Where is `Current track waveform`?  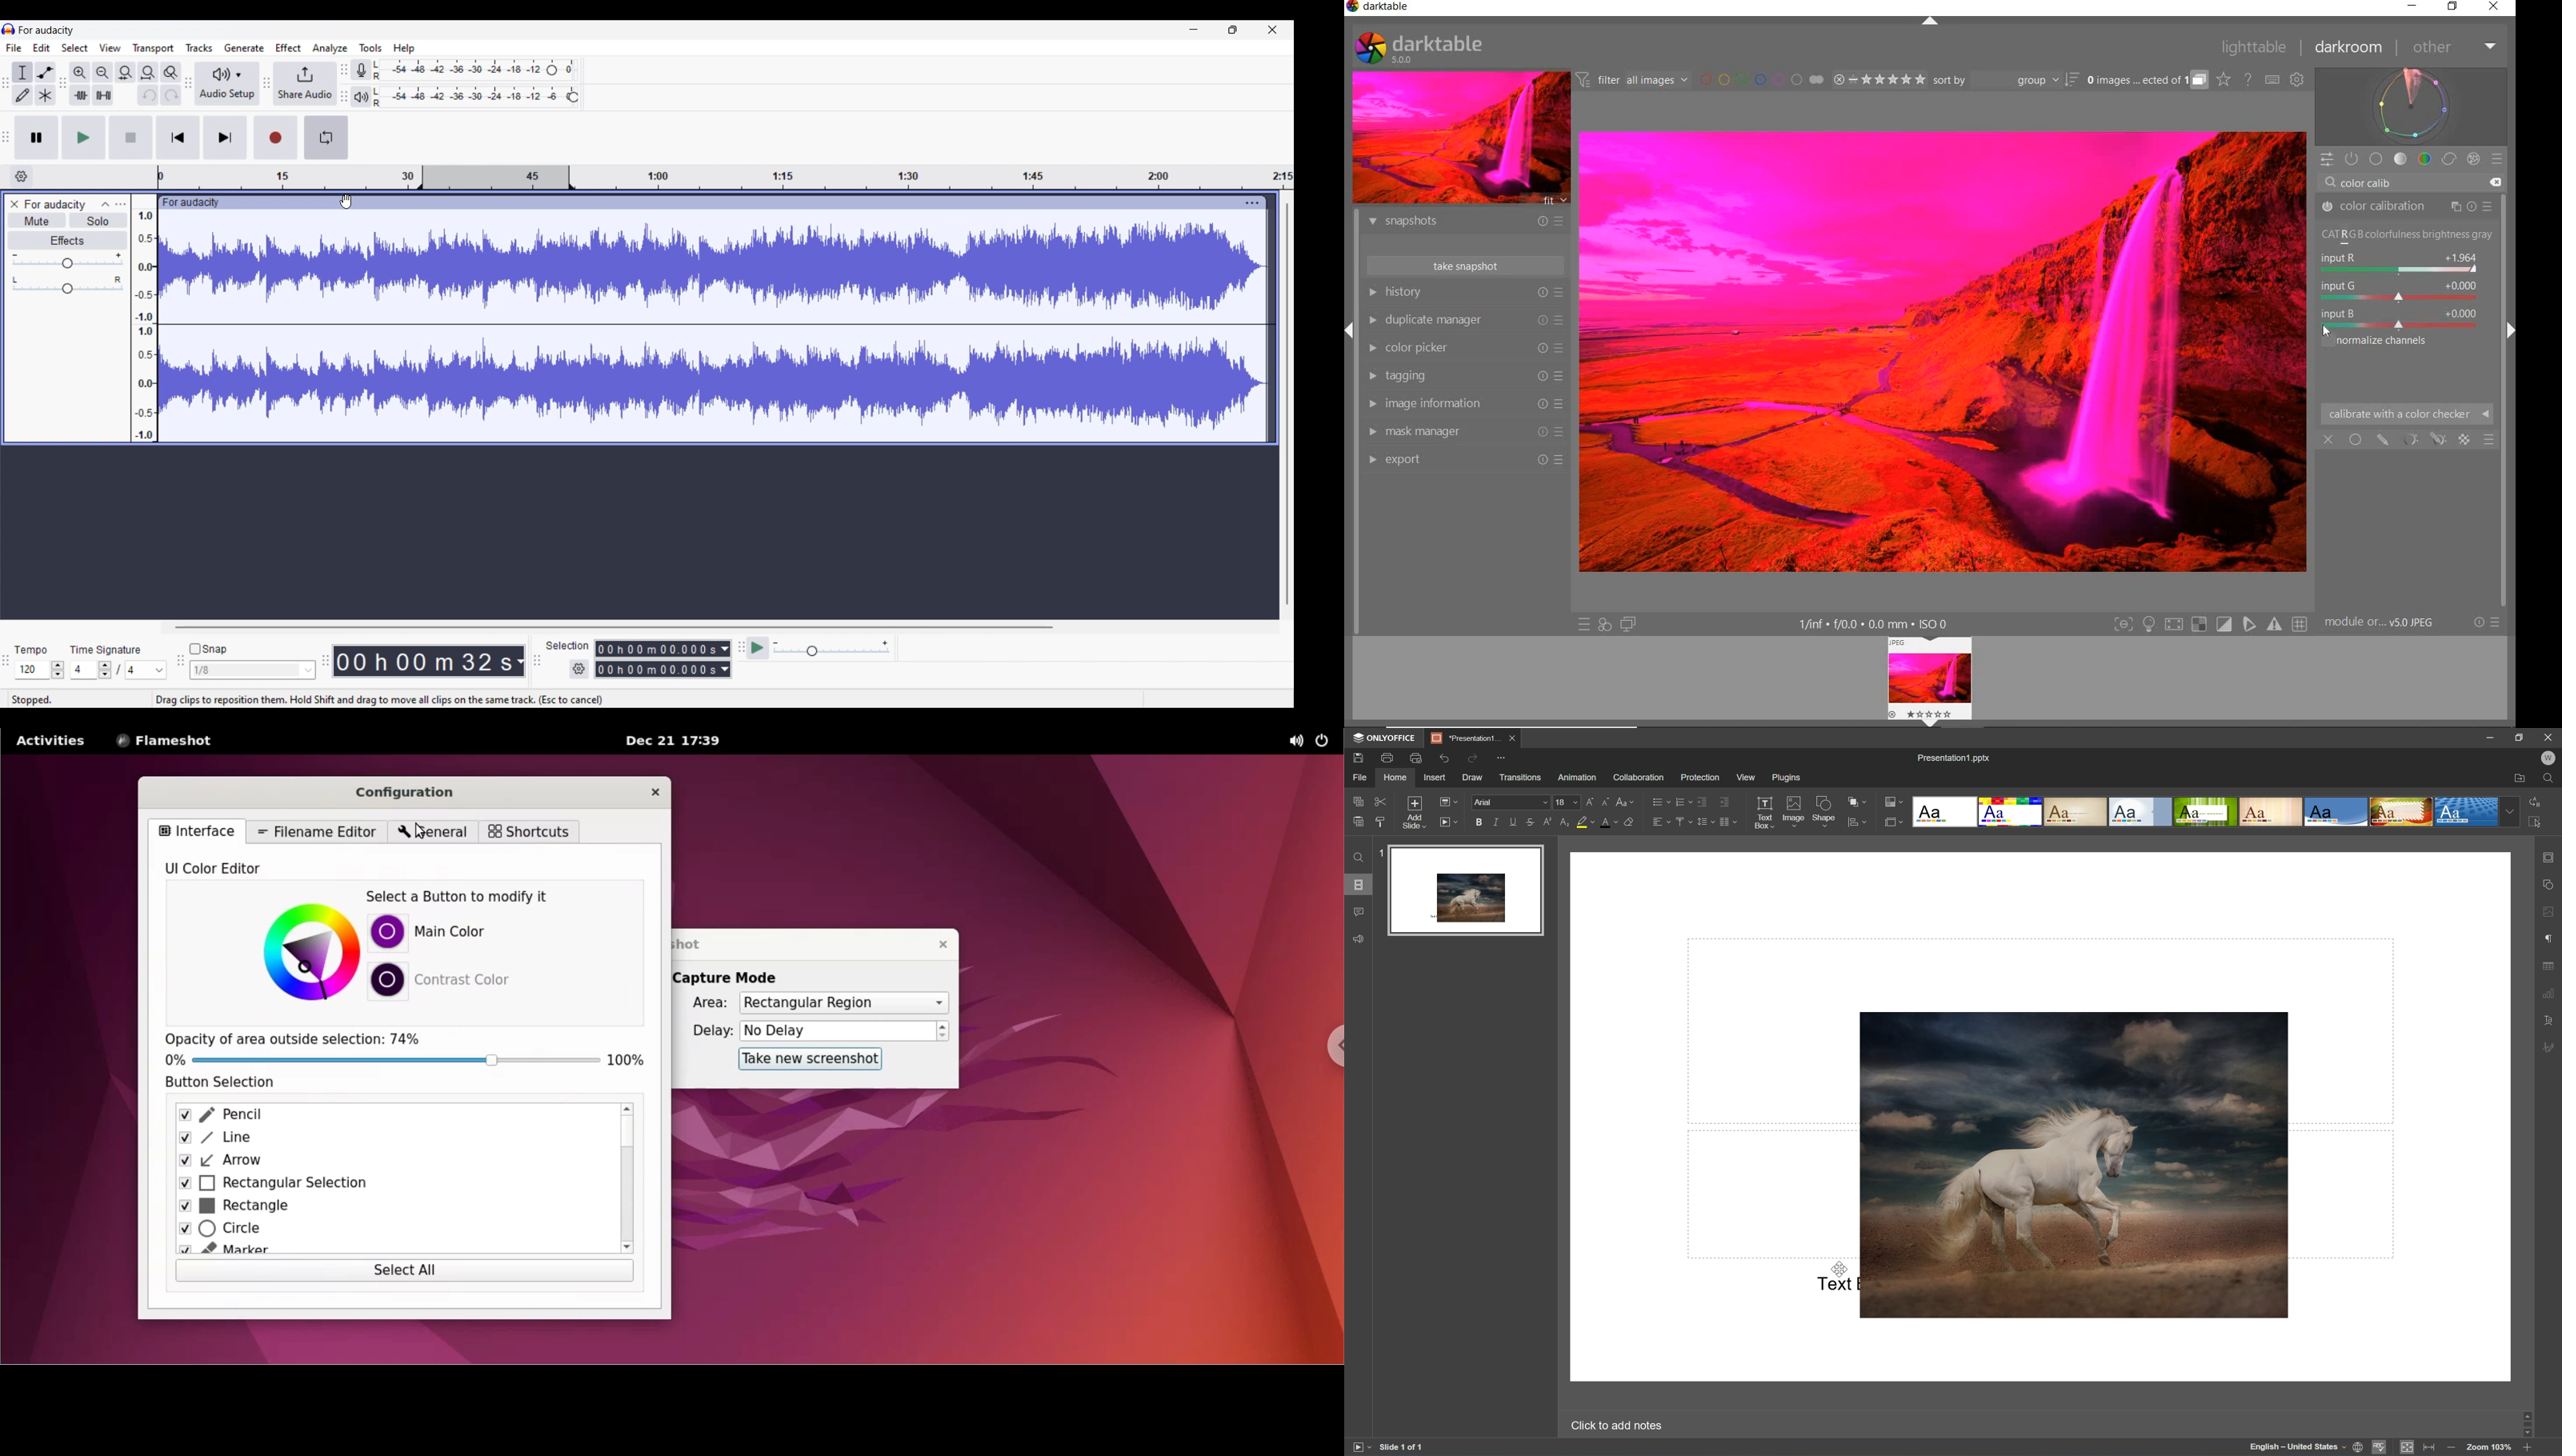
Current track waveform is located at coordinates (700, 326).